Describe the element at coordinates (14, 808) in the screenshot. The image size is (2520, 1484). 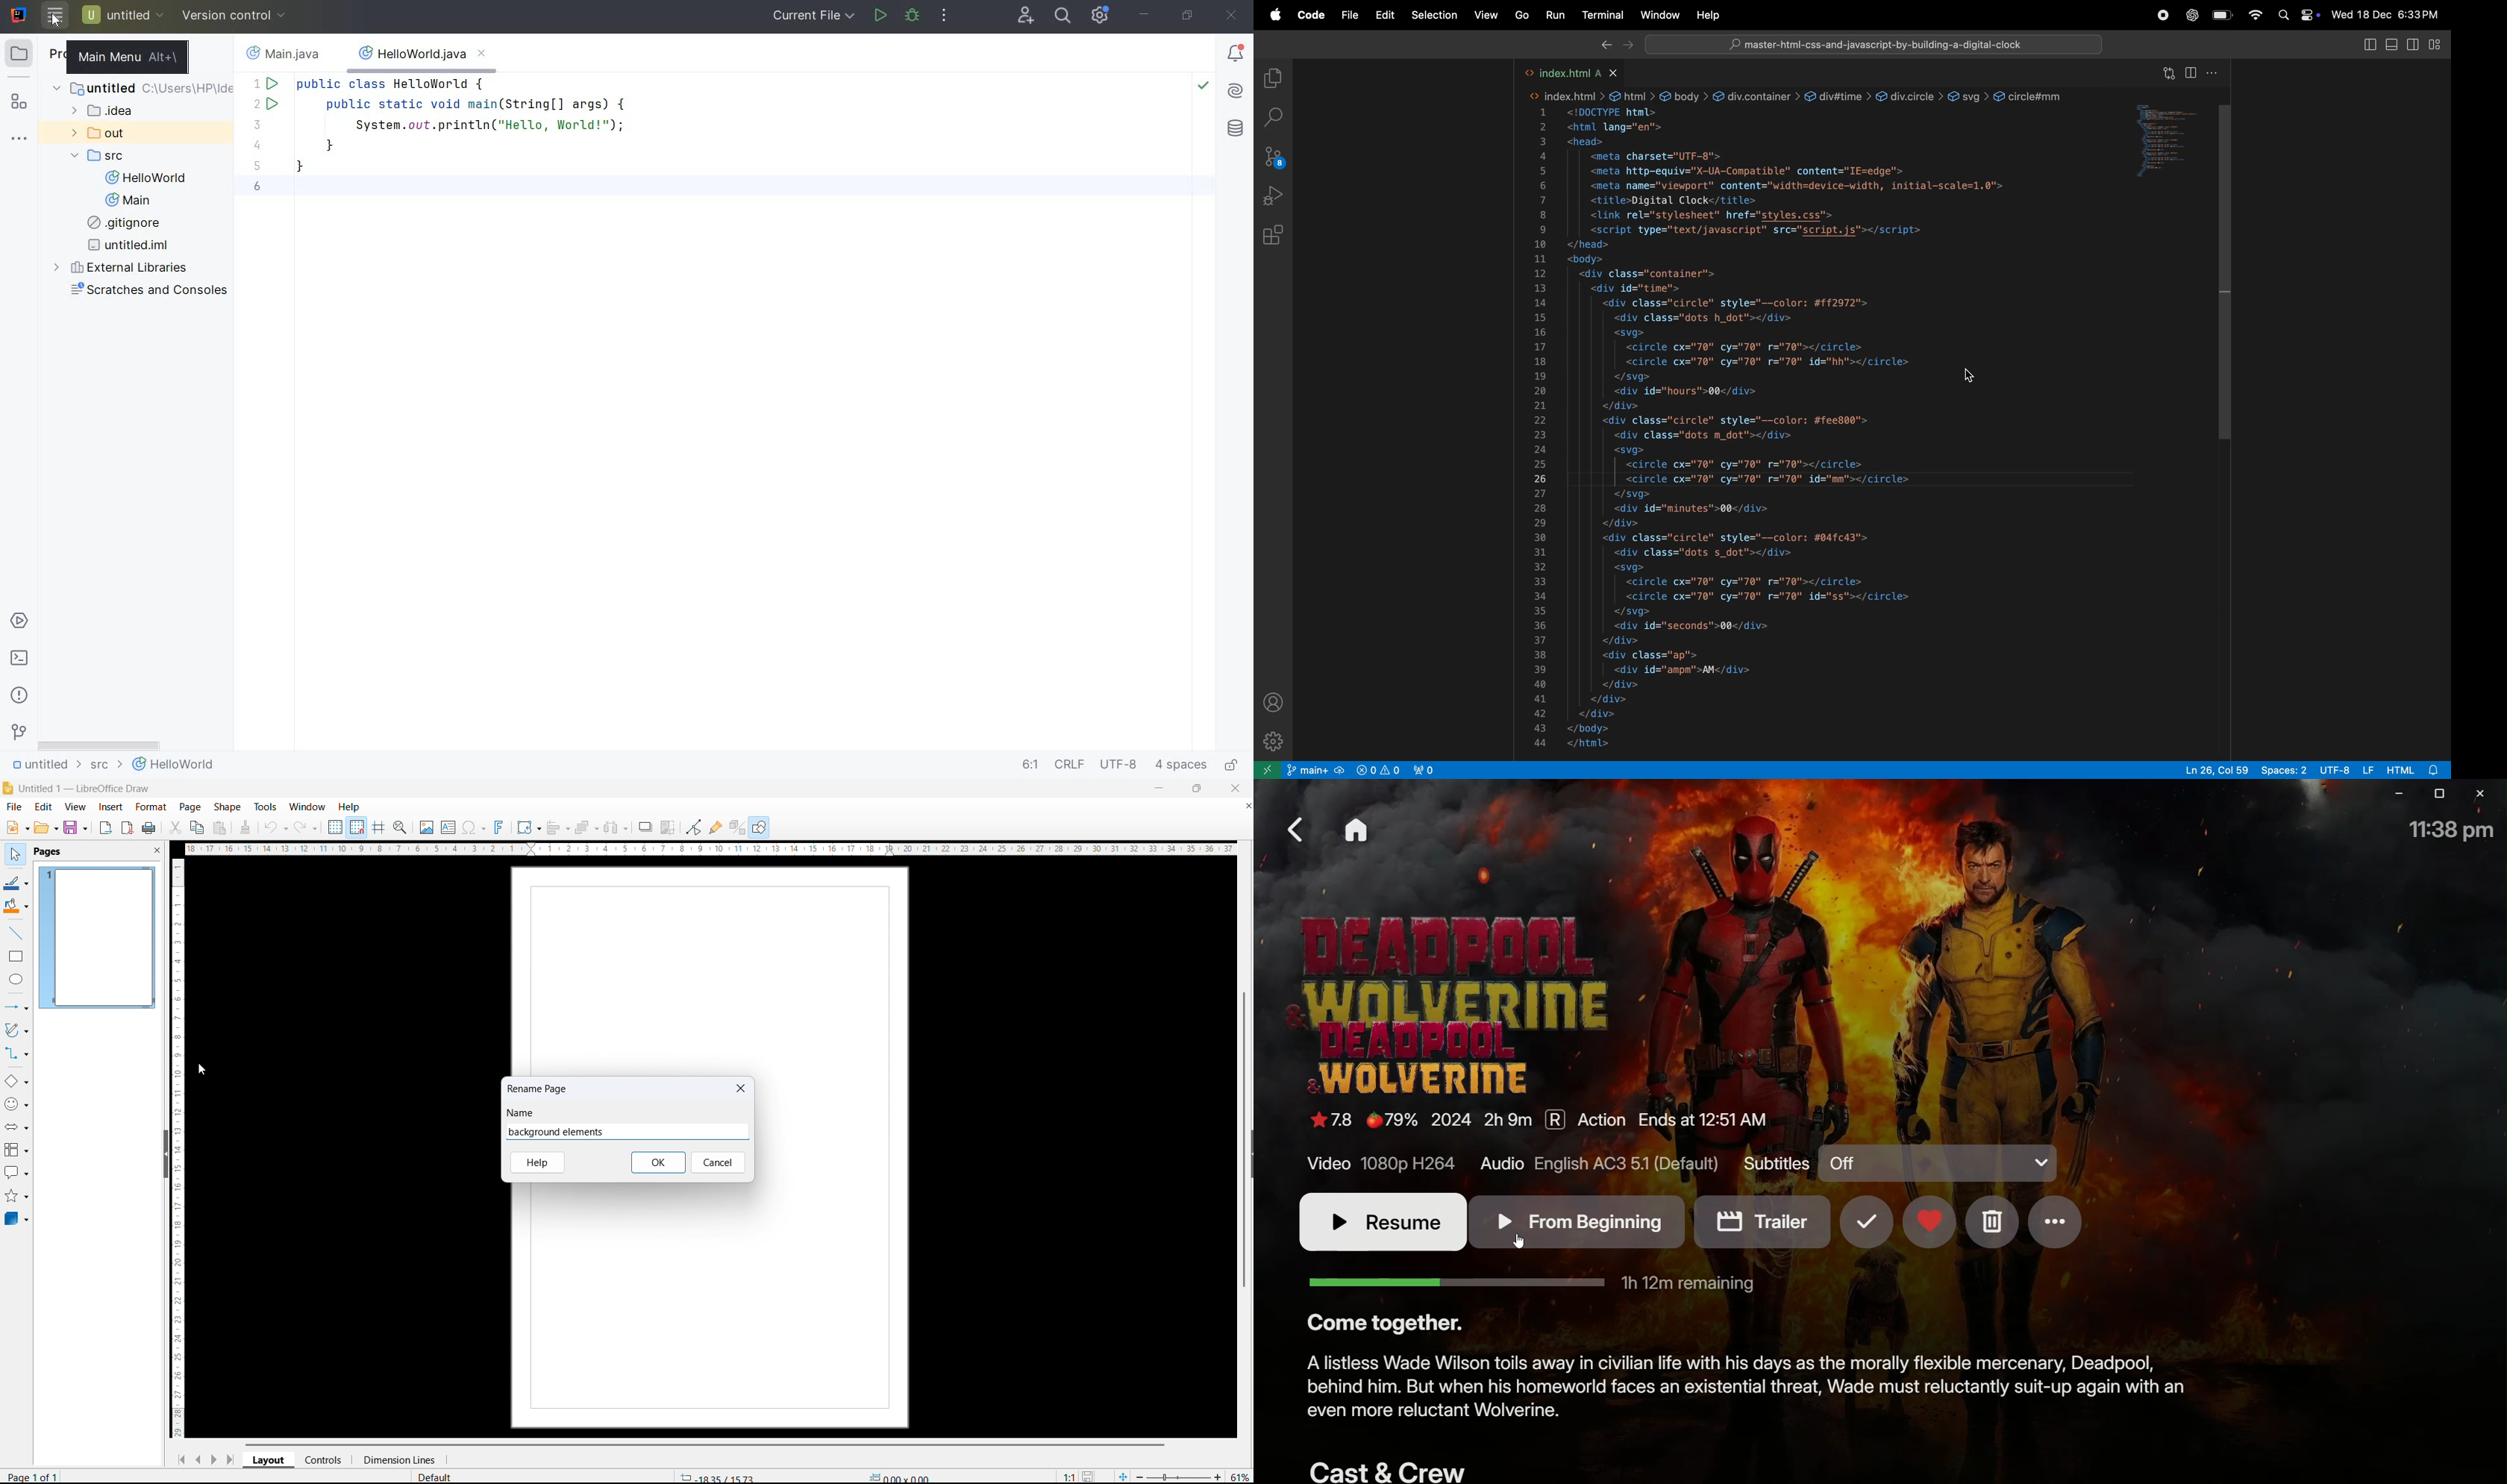
I see `file` at that location.